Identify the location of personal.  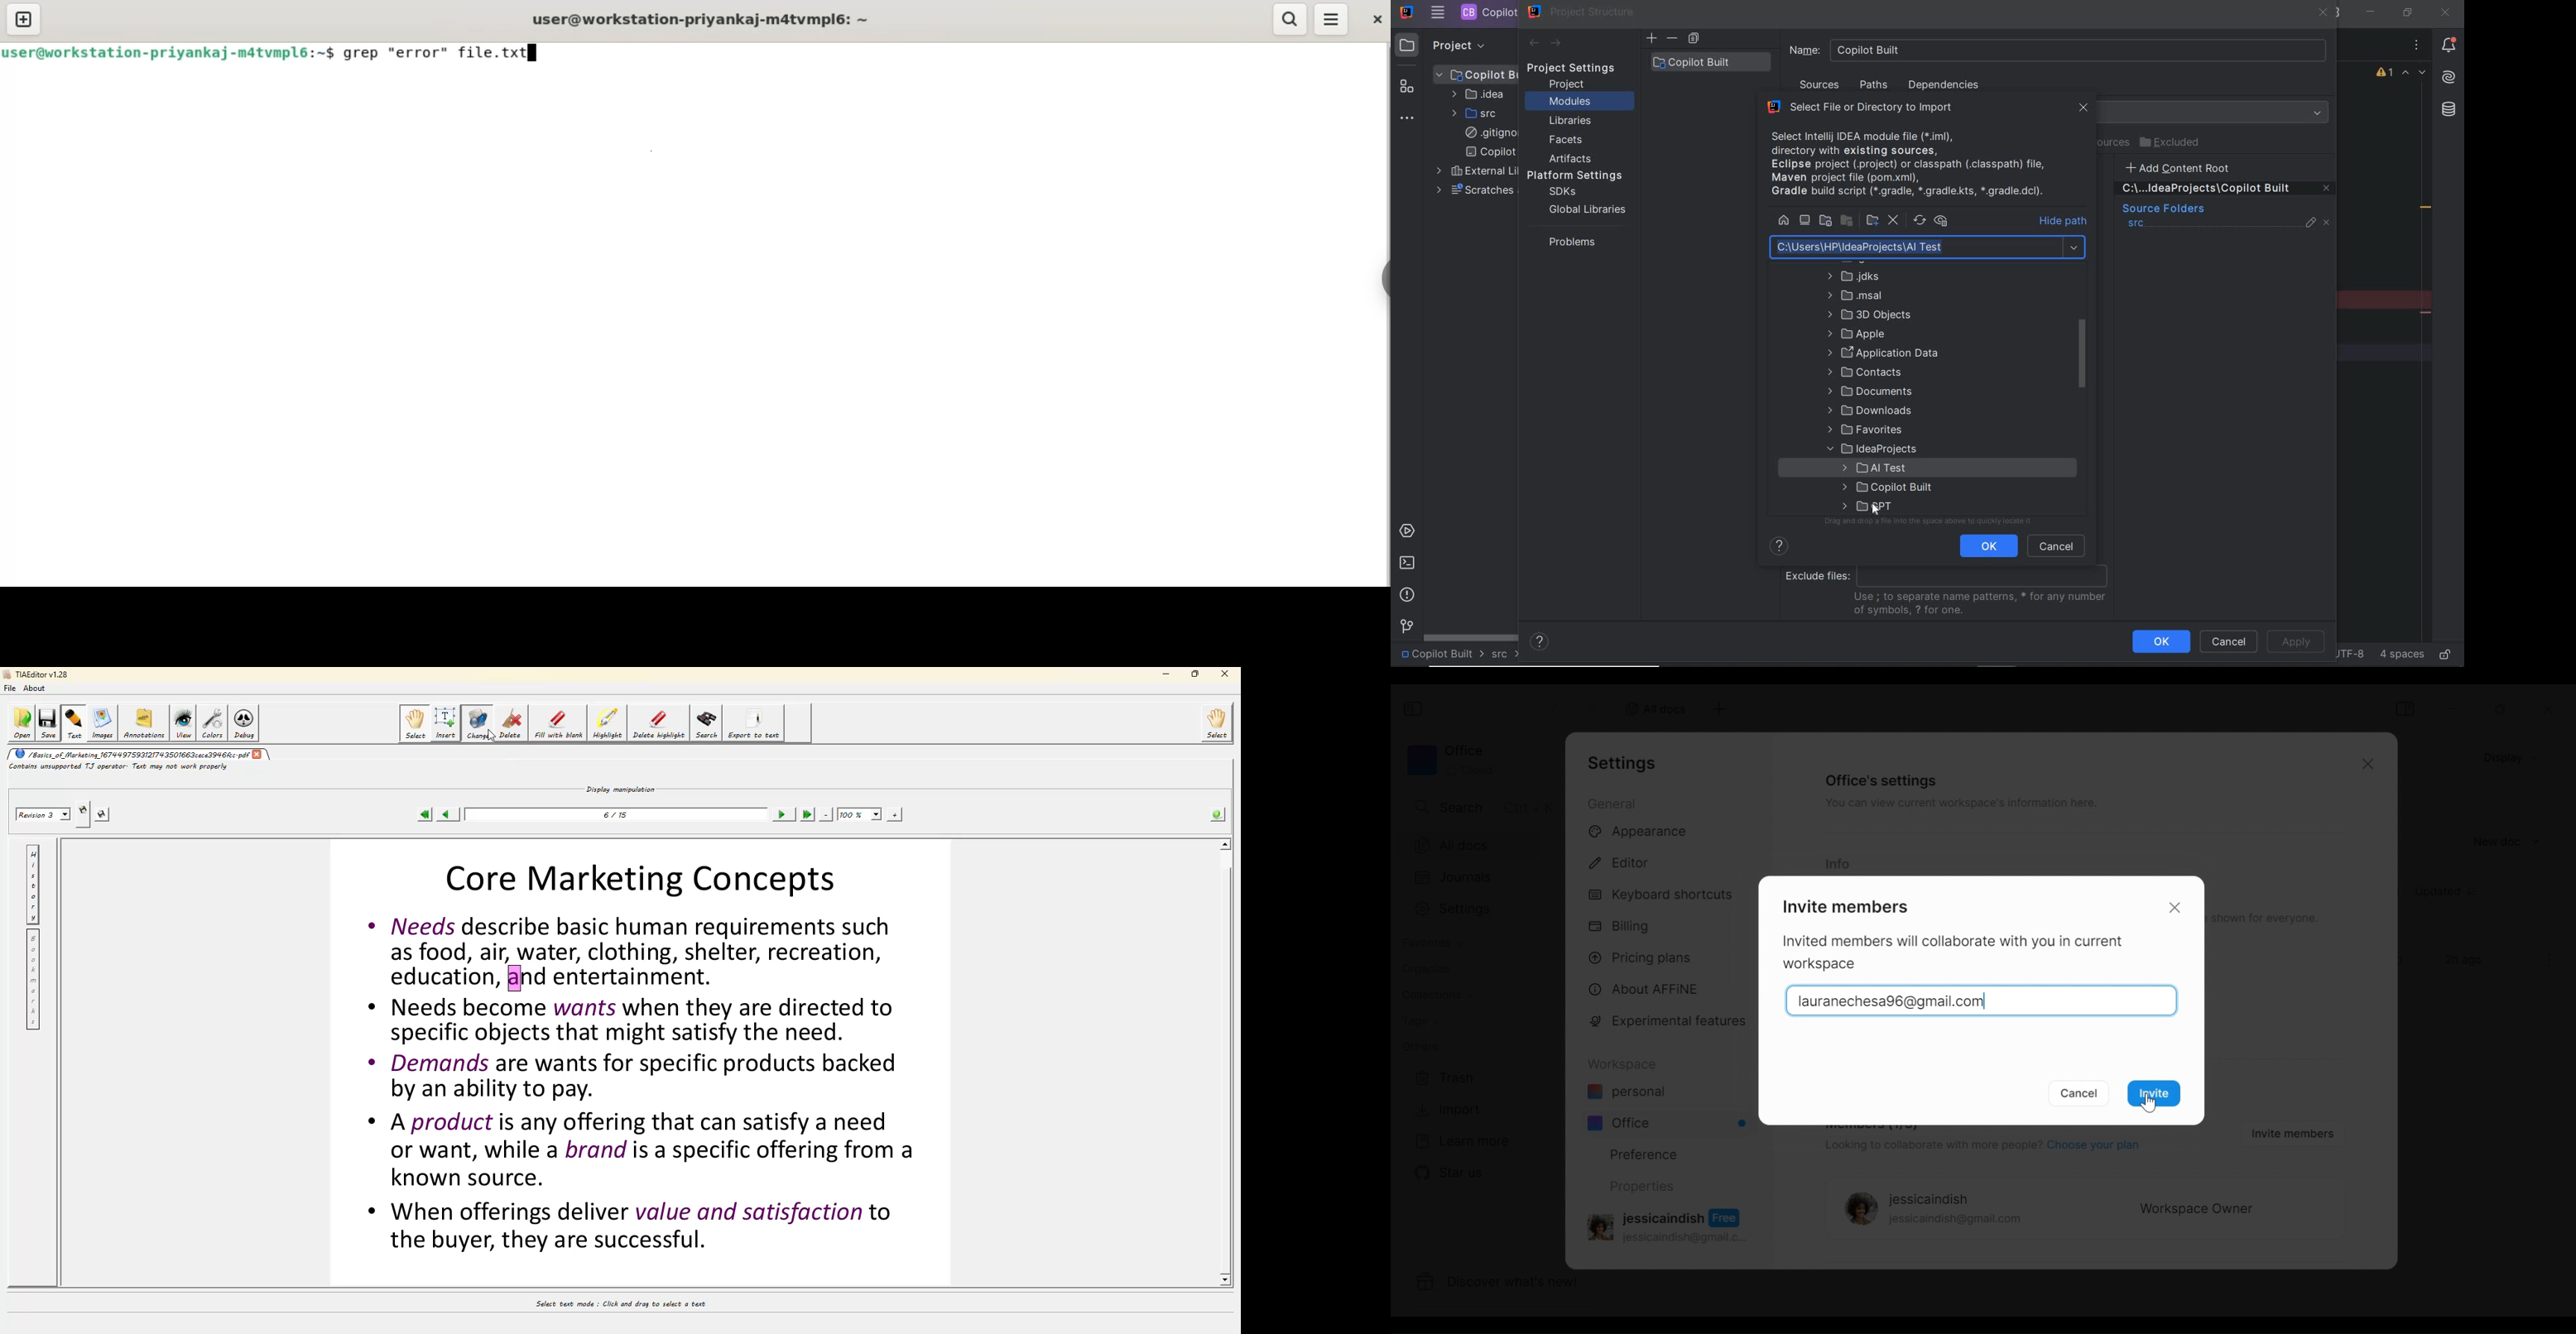
(1626, 1093).